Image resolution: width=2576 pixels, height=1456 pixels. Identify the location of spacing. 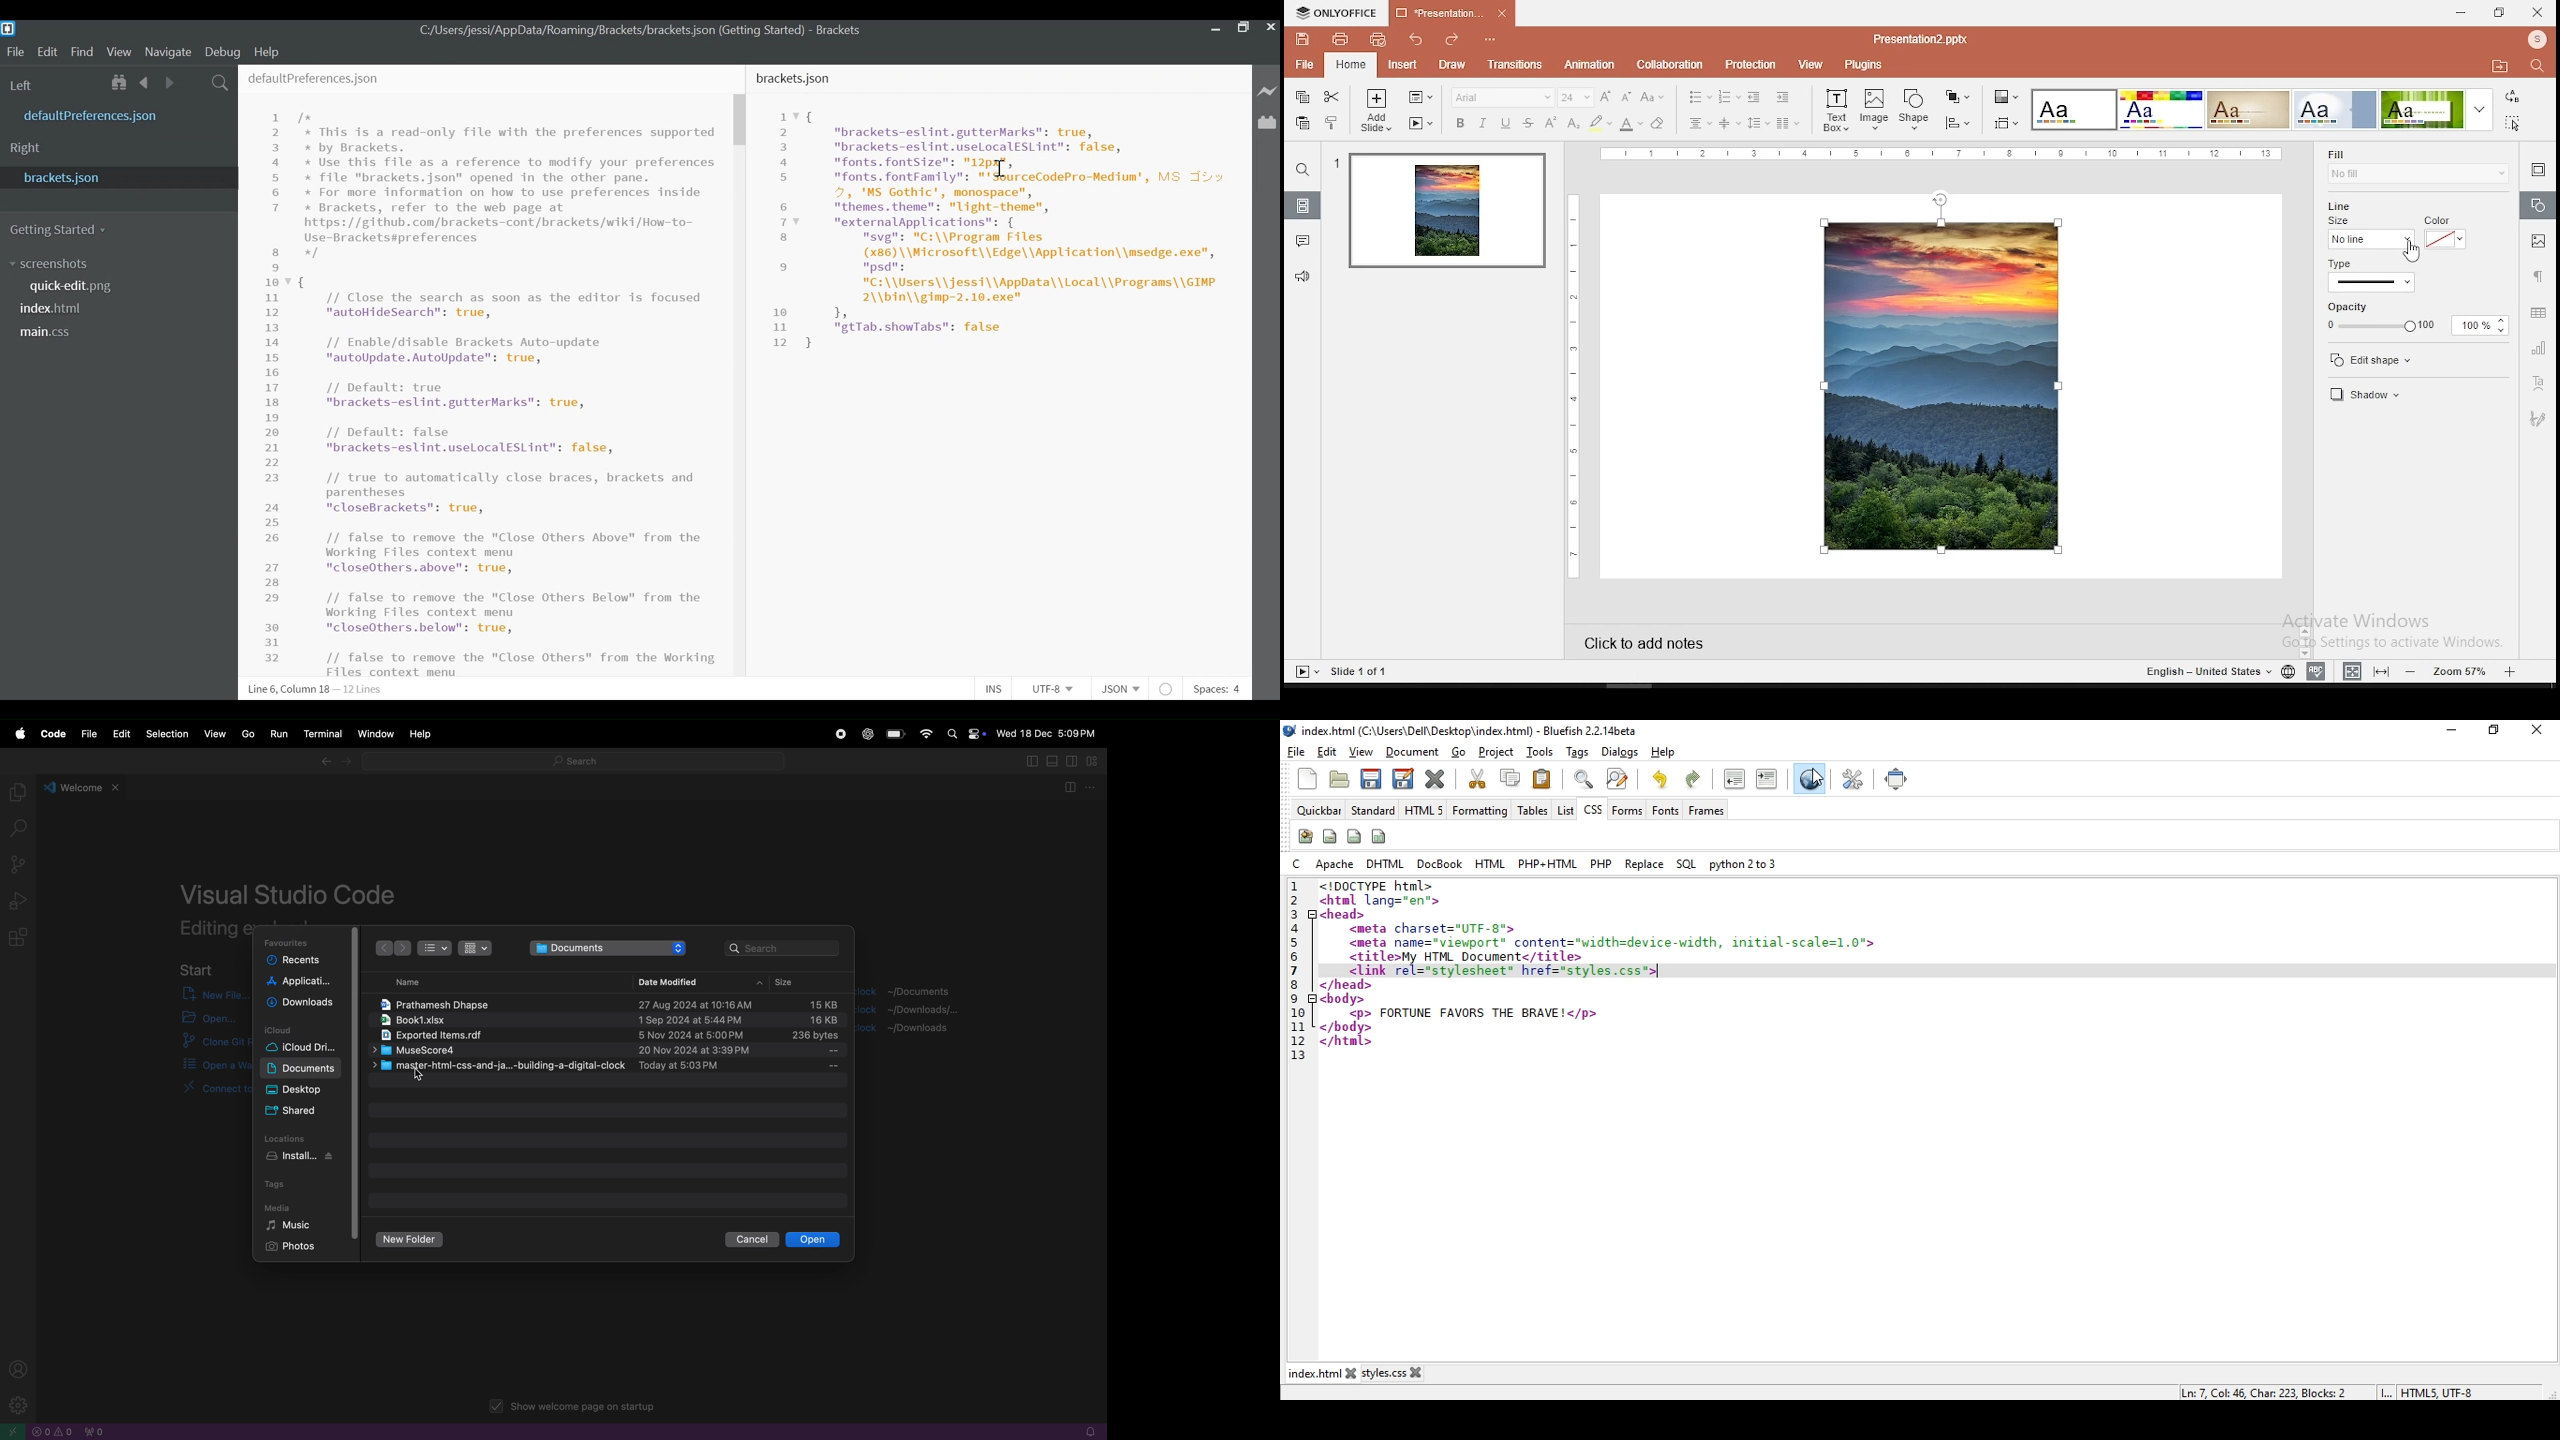
(1759, 123).